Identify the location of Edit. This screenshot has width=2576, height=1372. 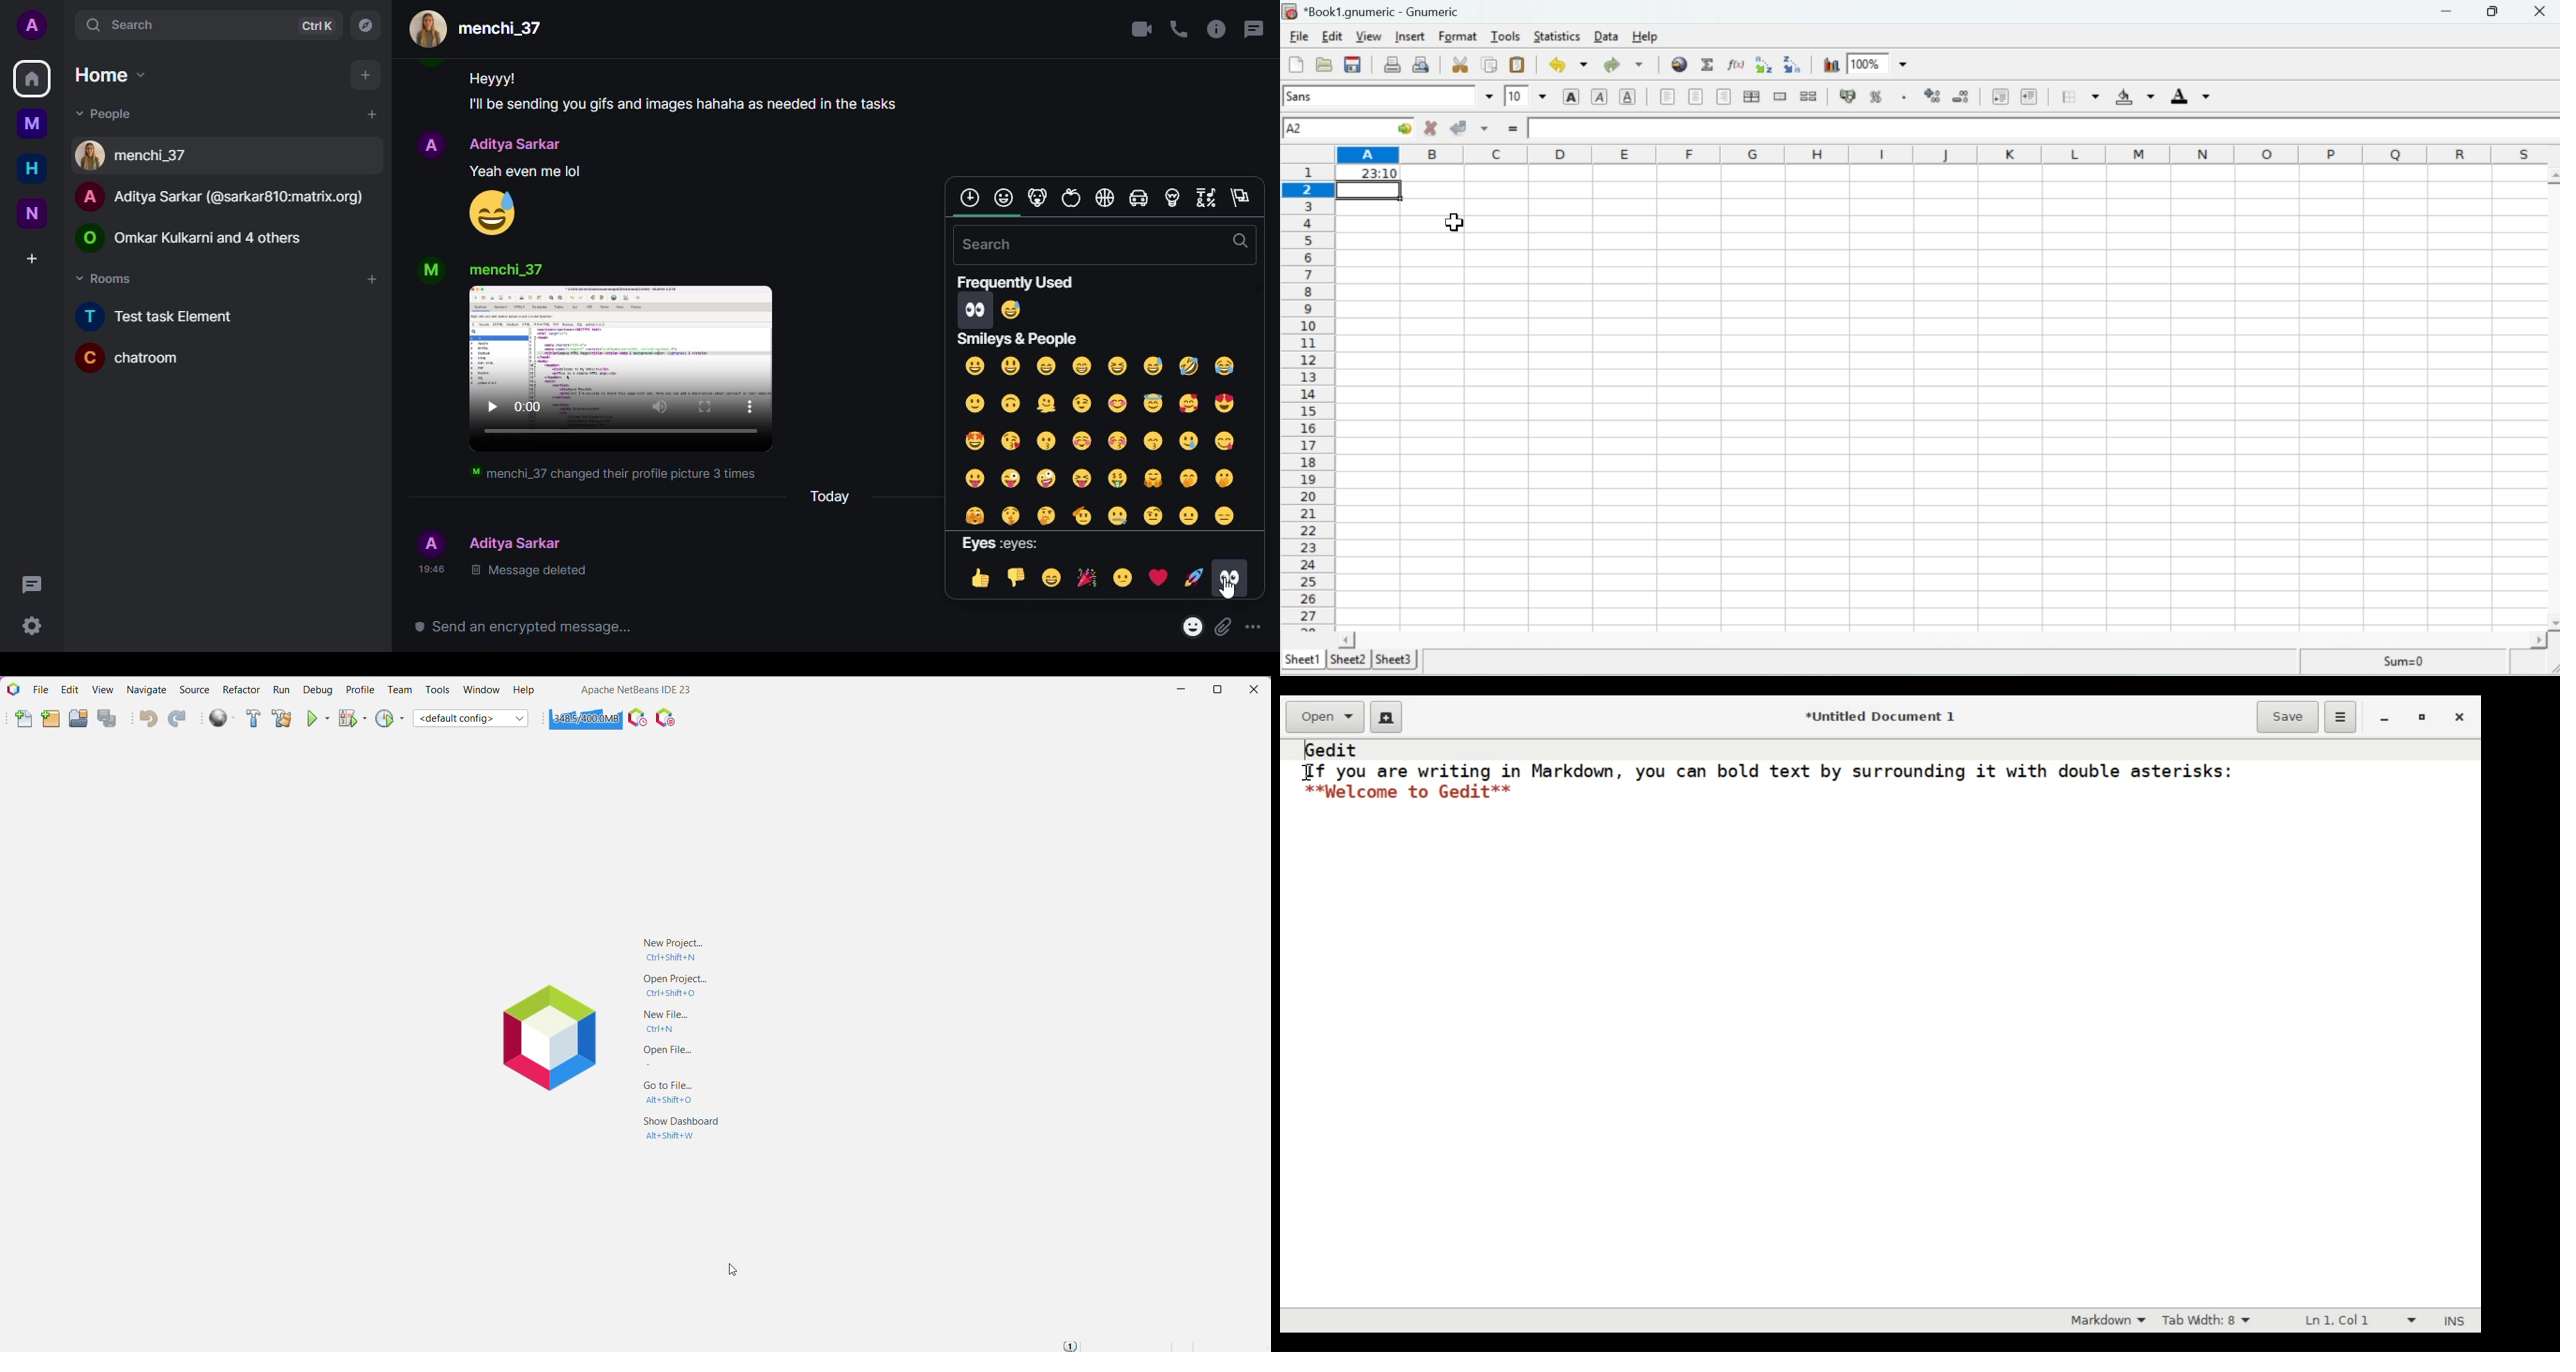
(1333, 37).